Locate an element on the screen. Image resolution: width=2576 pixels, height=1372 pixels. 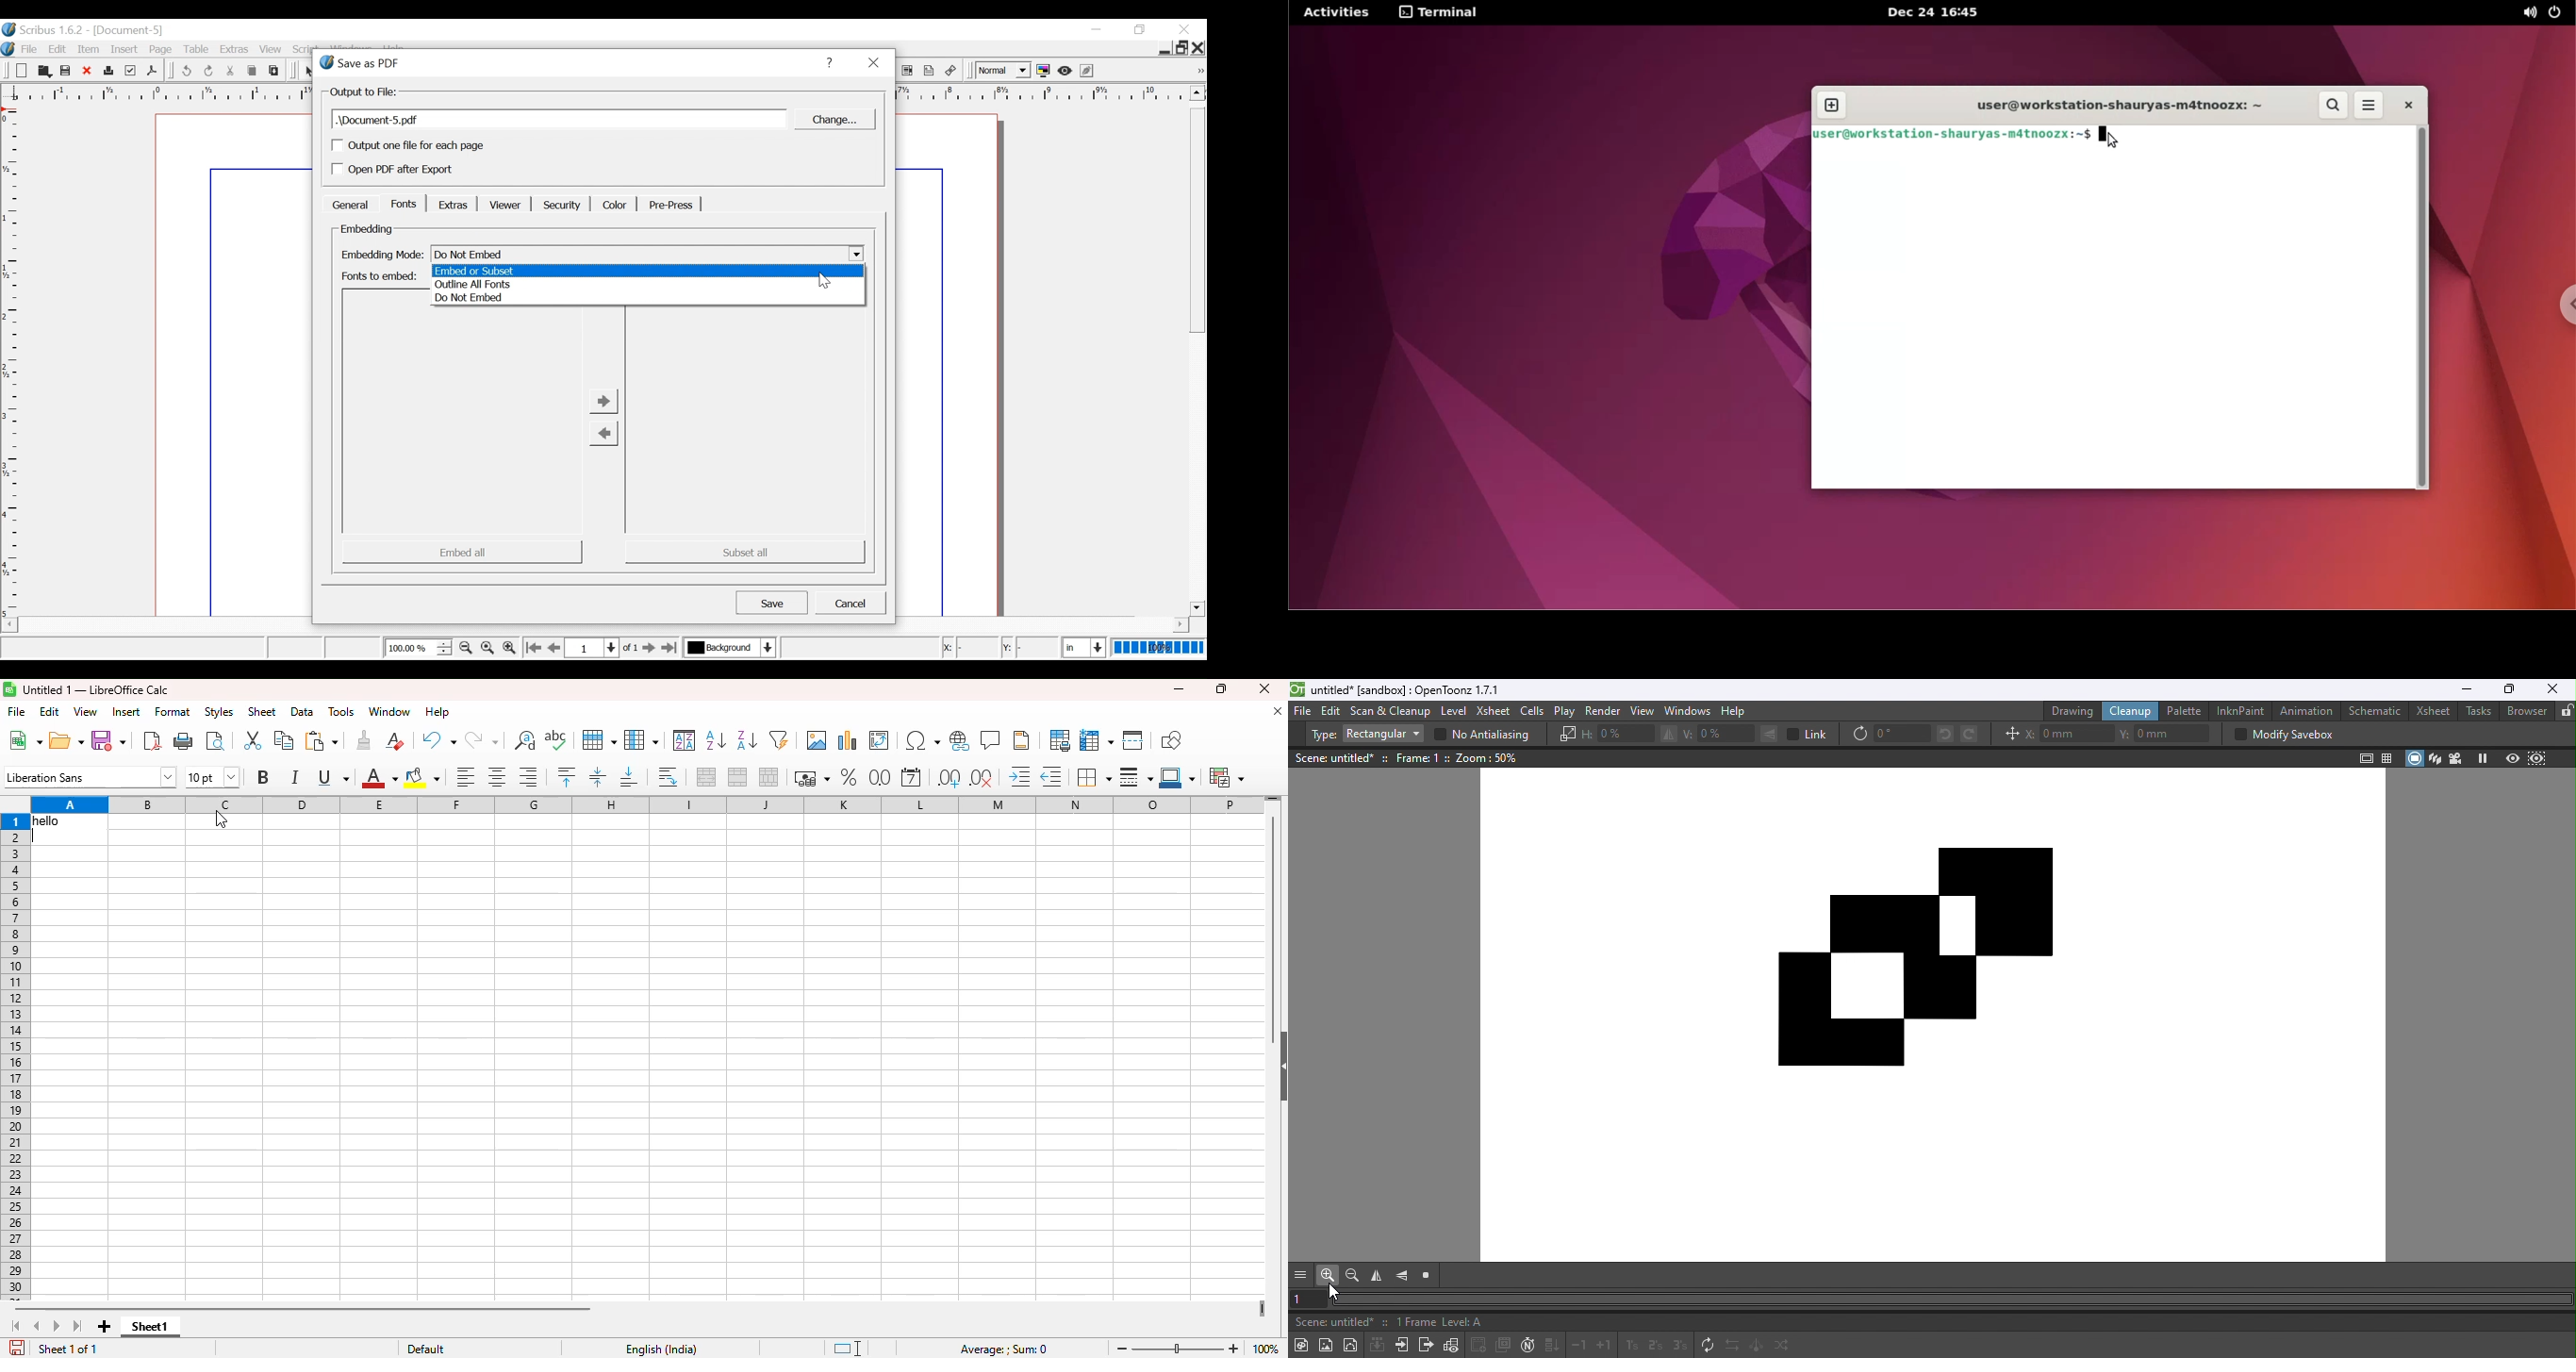
Cut is located at coordinates (231, 71).